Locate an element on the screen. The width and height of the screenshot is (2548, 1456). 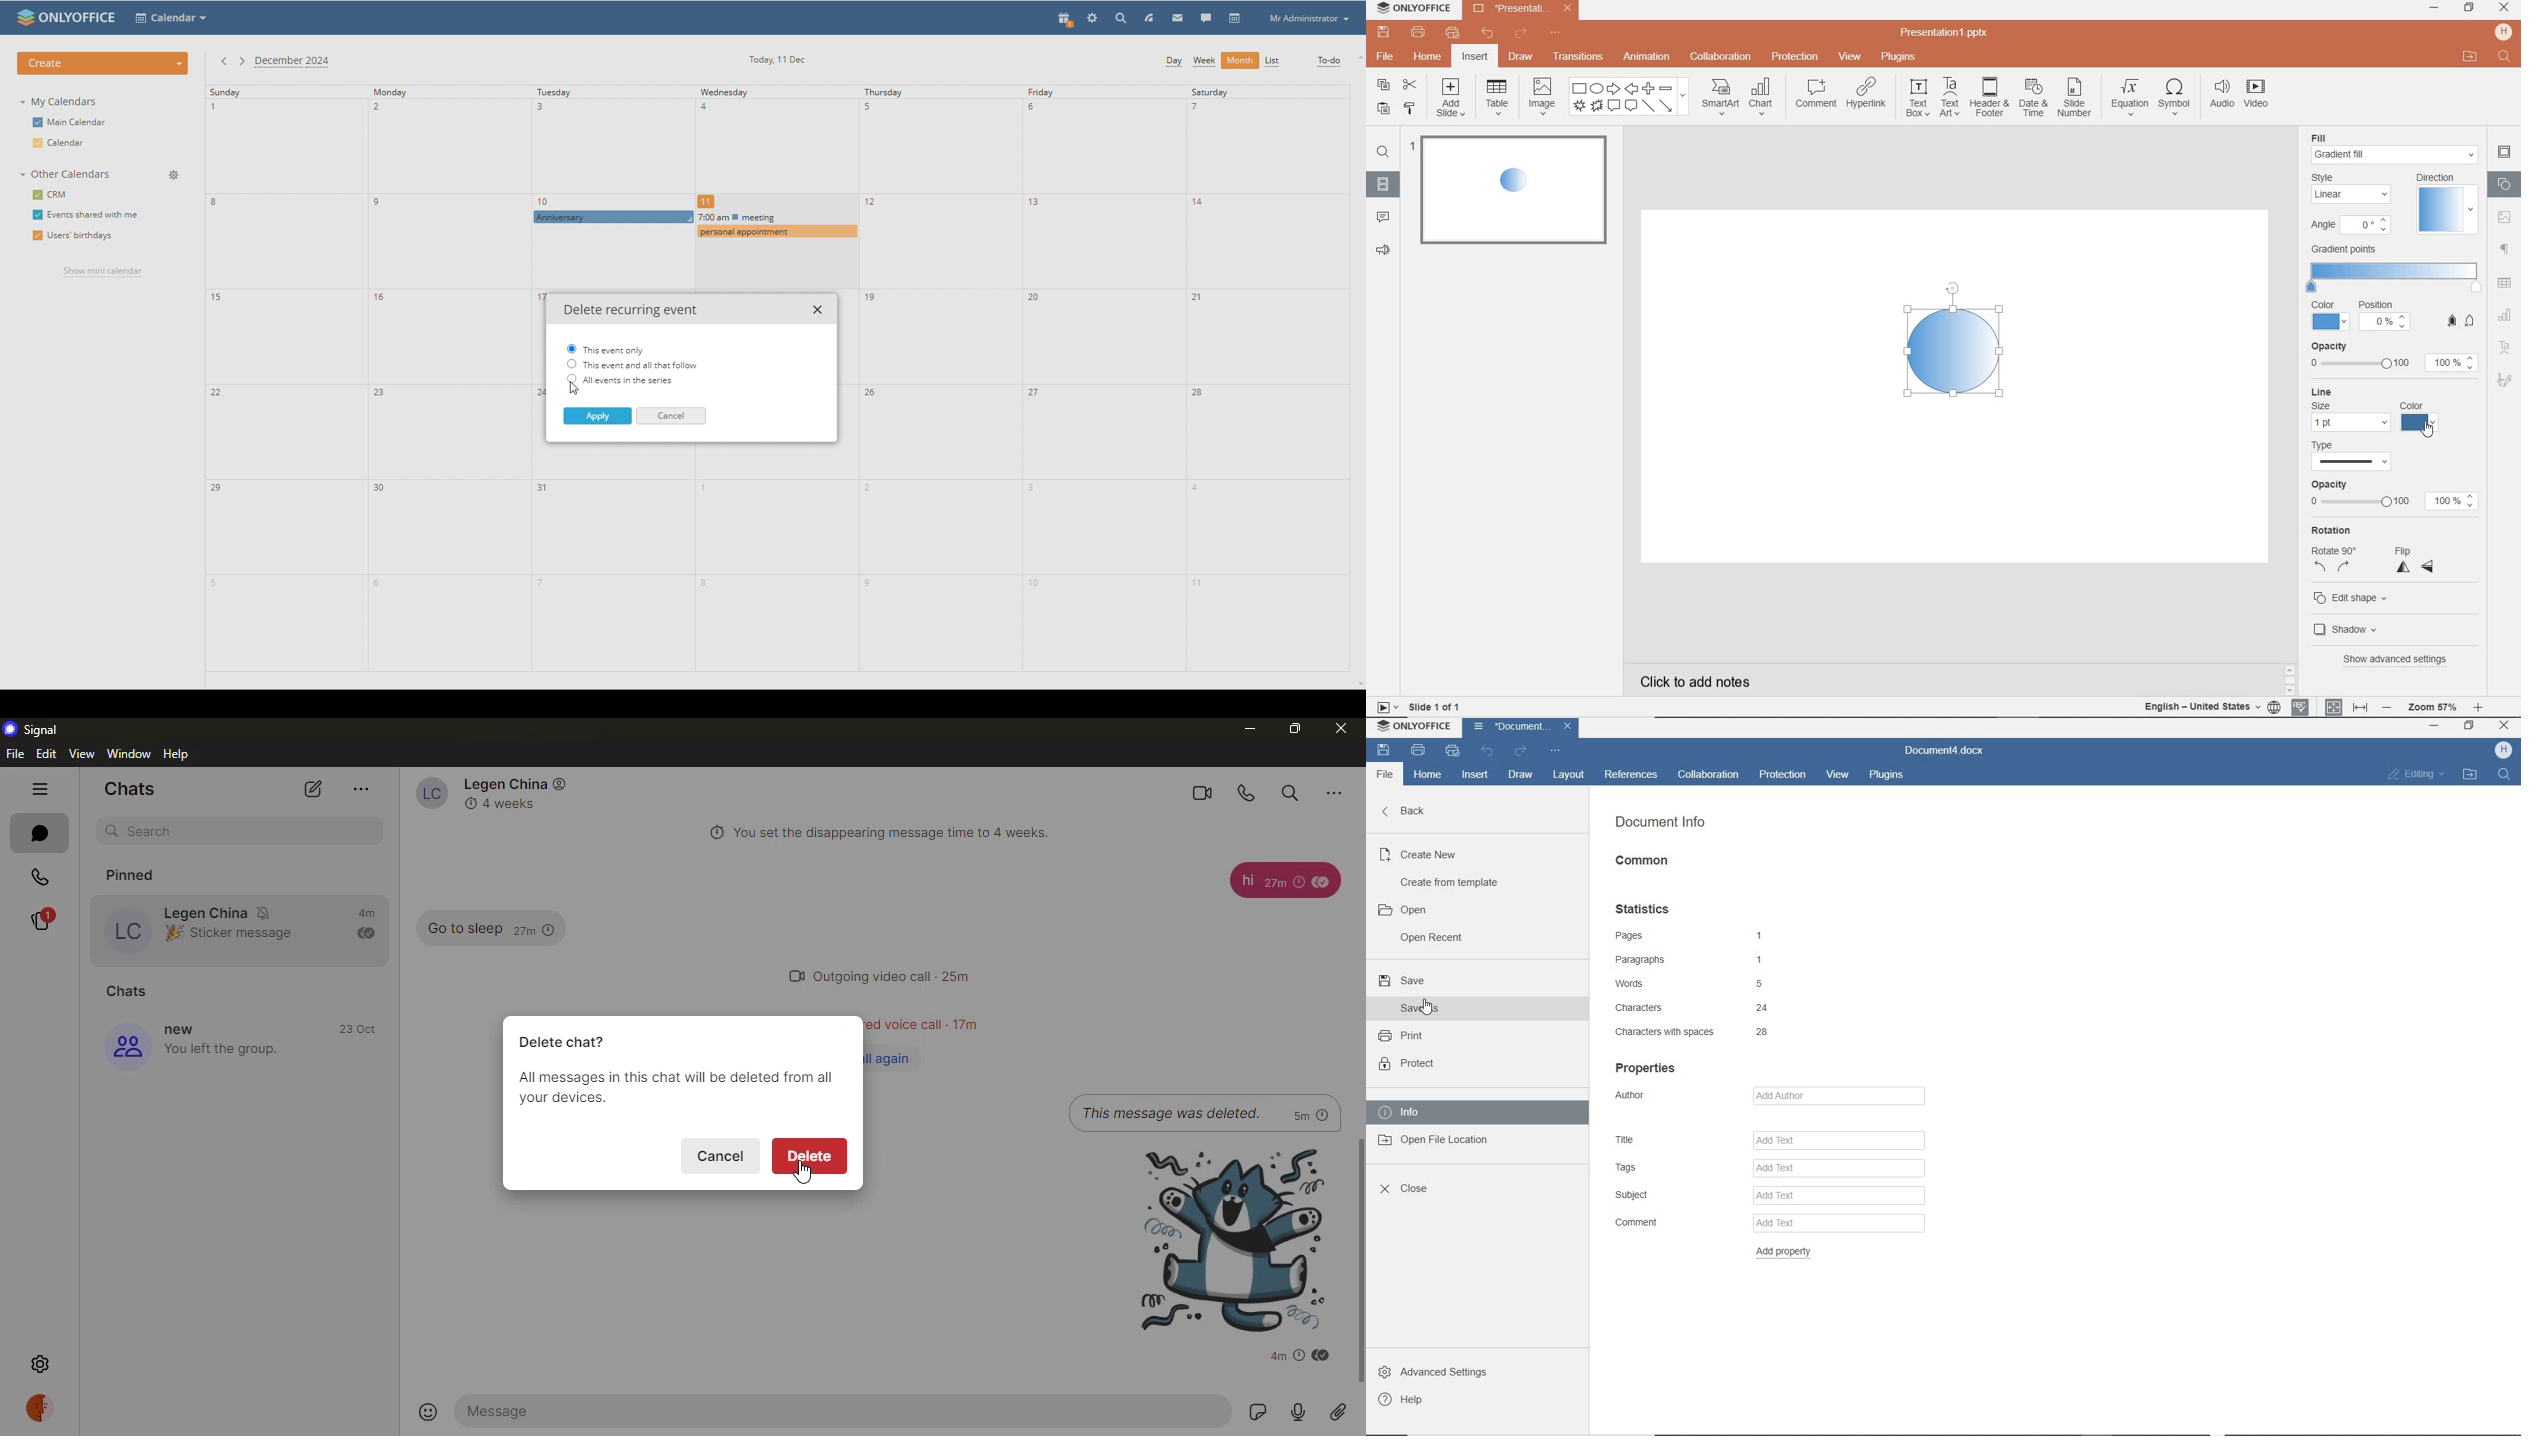
customize quick access toolbar is located at coordinates (1556, 31).